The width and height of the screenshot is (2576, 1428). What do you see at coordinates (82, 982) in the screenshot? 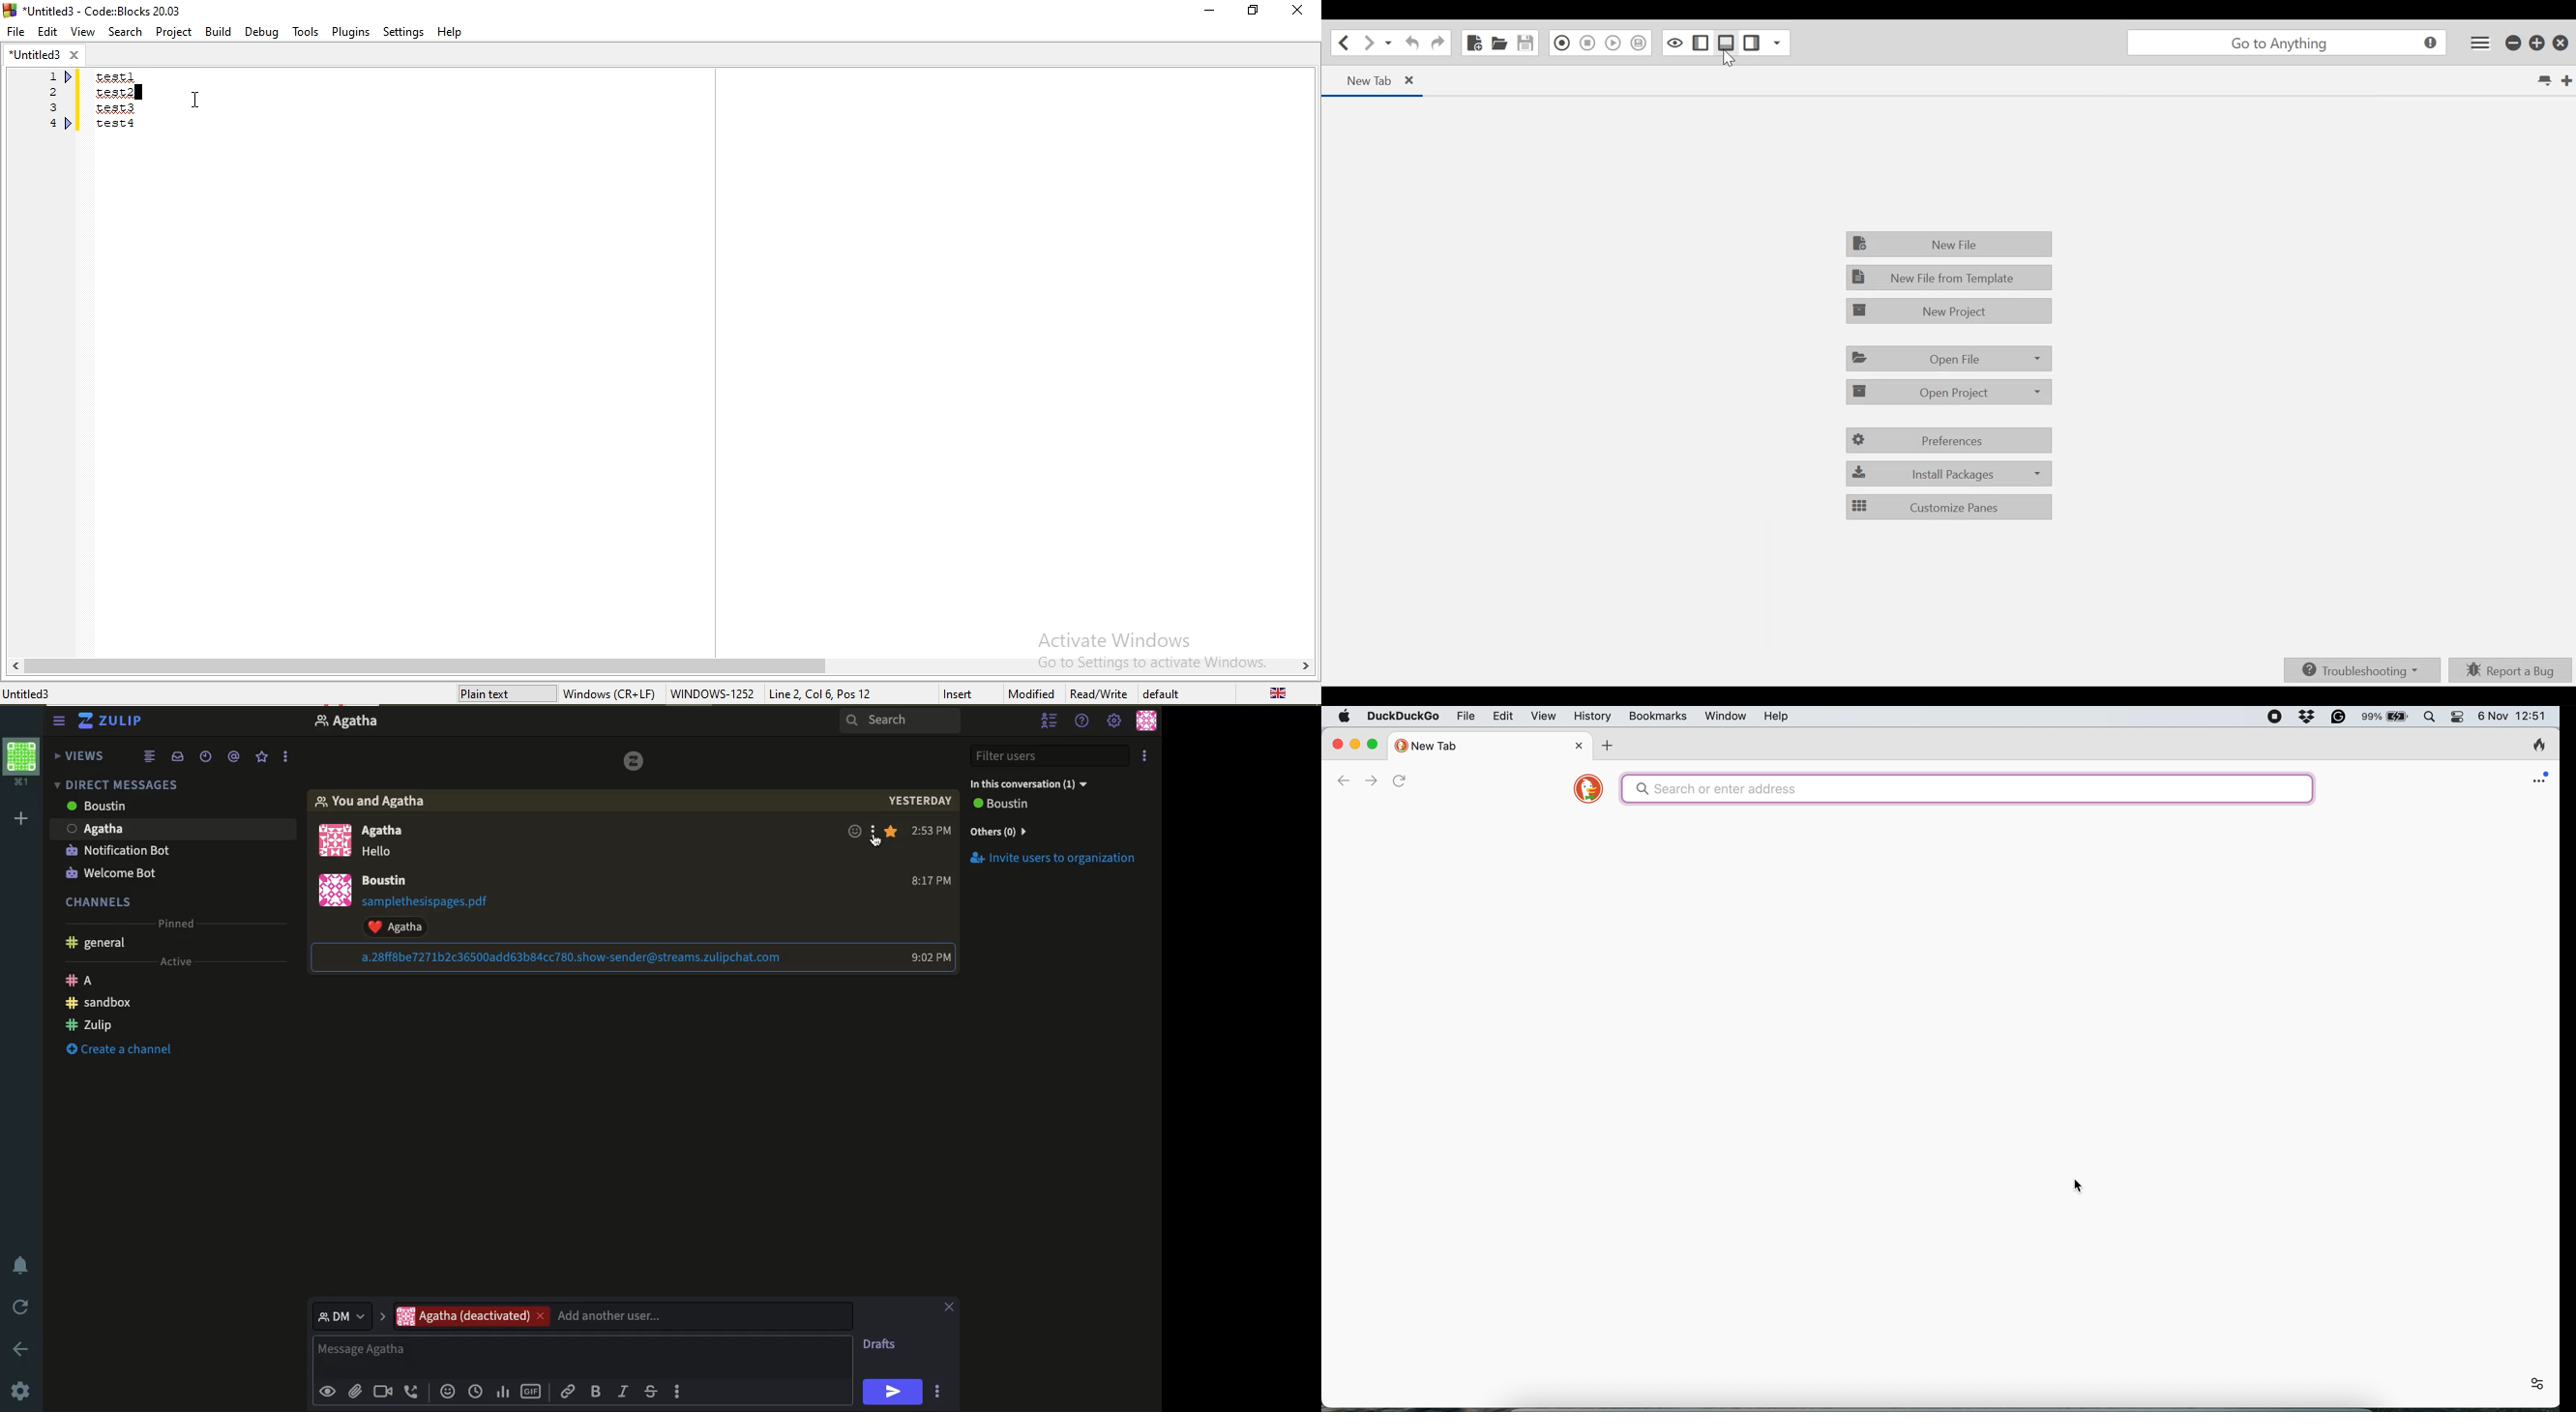
I see `A` at bounding box center [82, 982].